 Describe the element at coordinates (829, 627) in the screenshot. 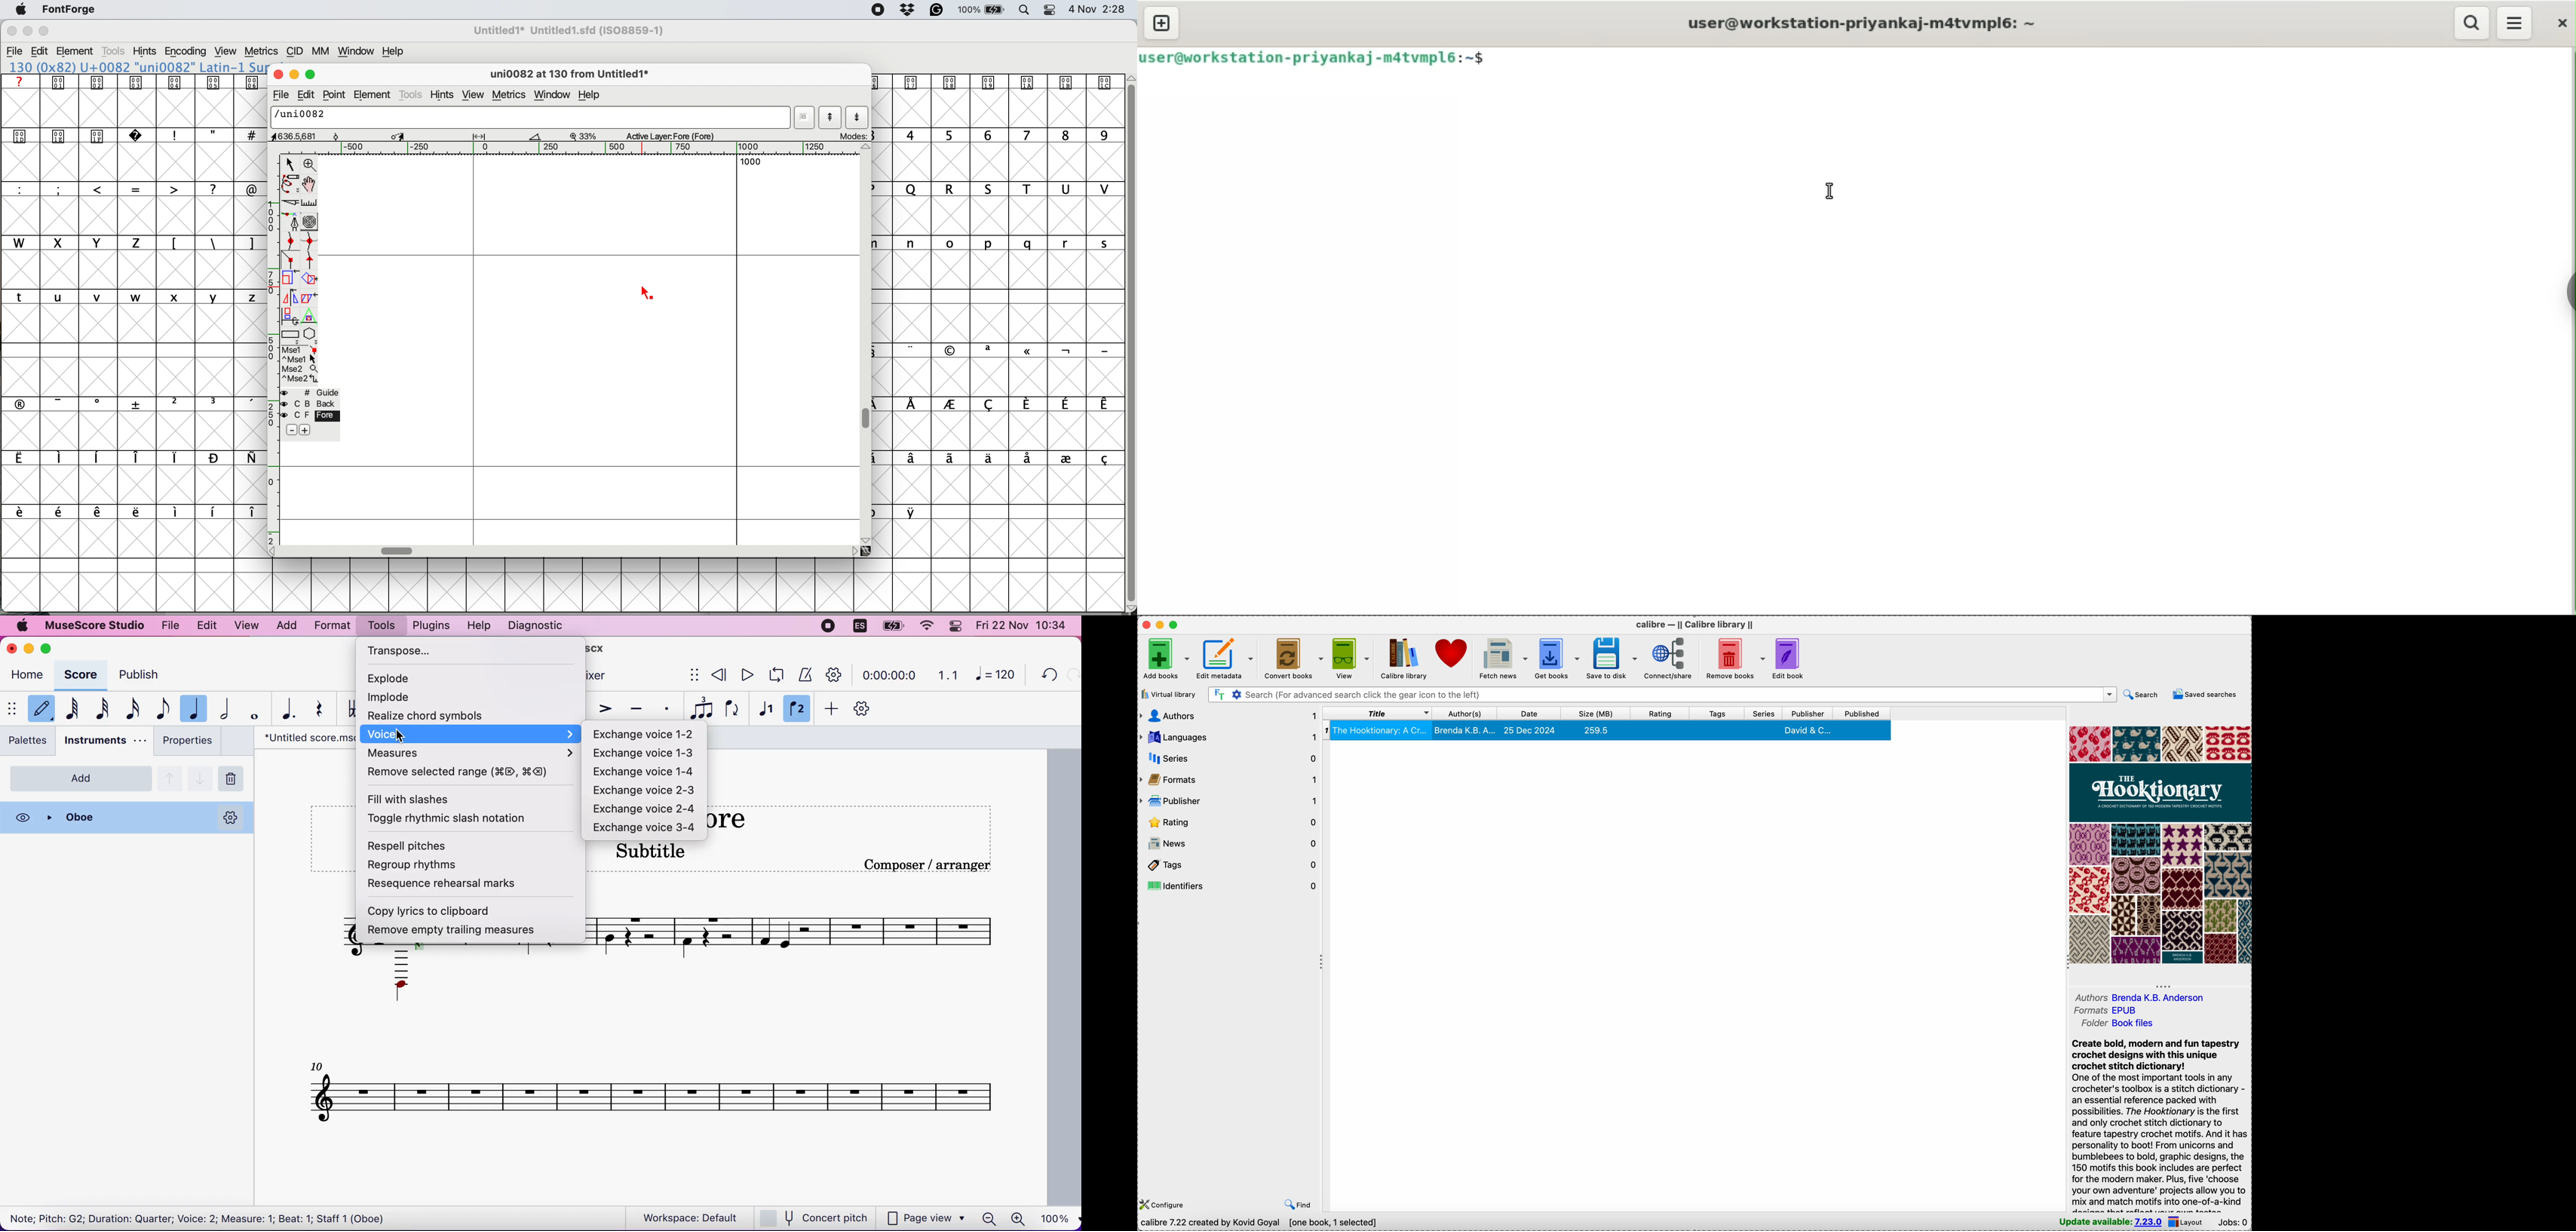

I see `recording stopped` at that location.